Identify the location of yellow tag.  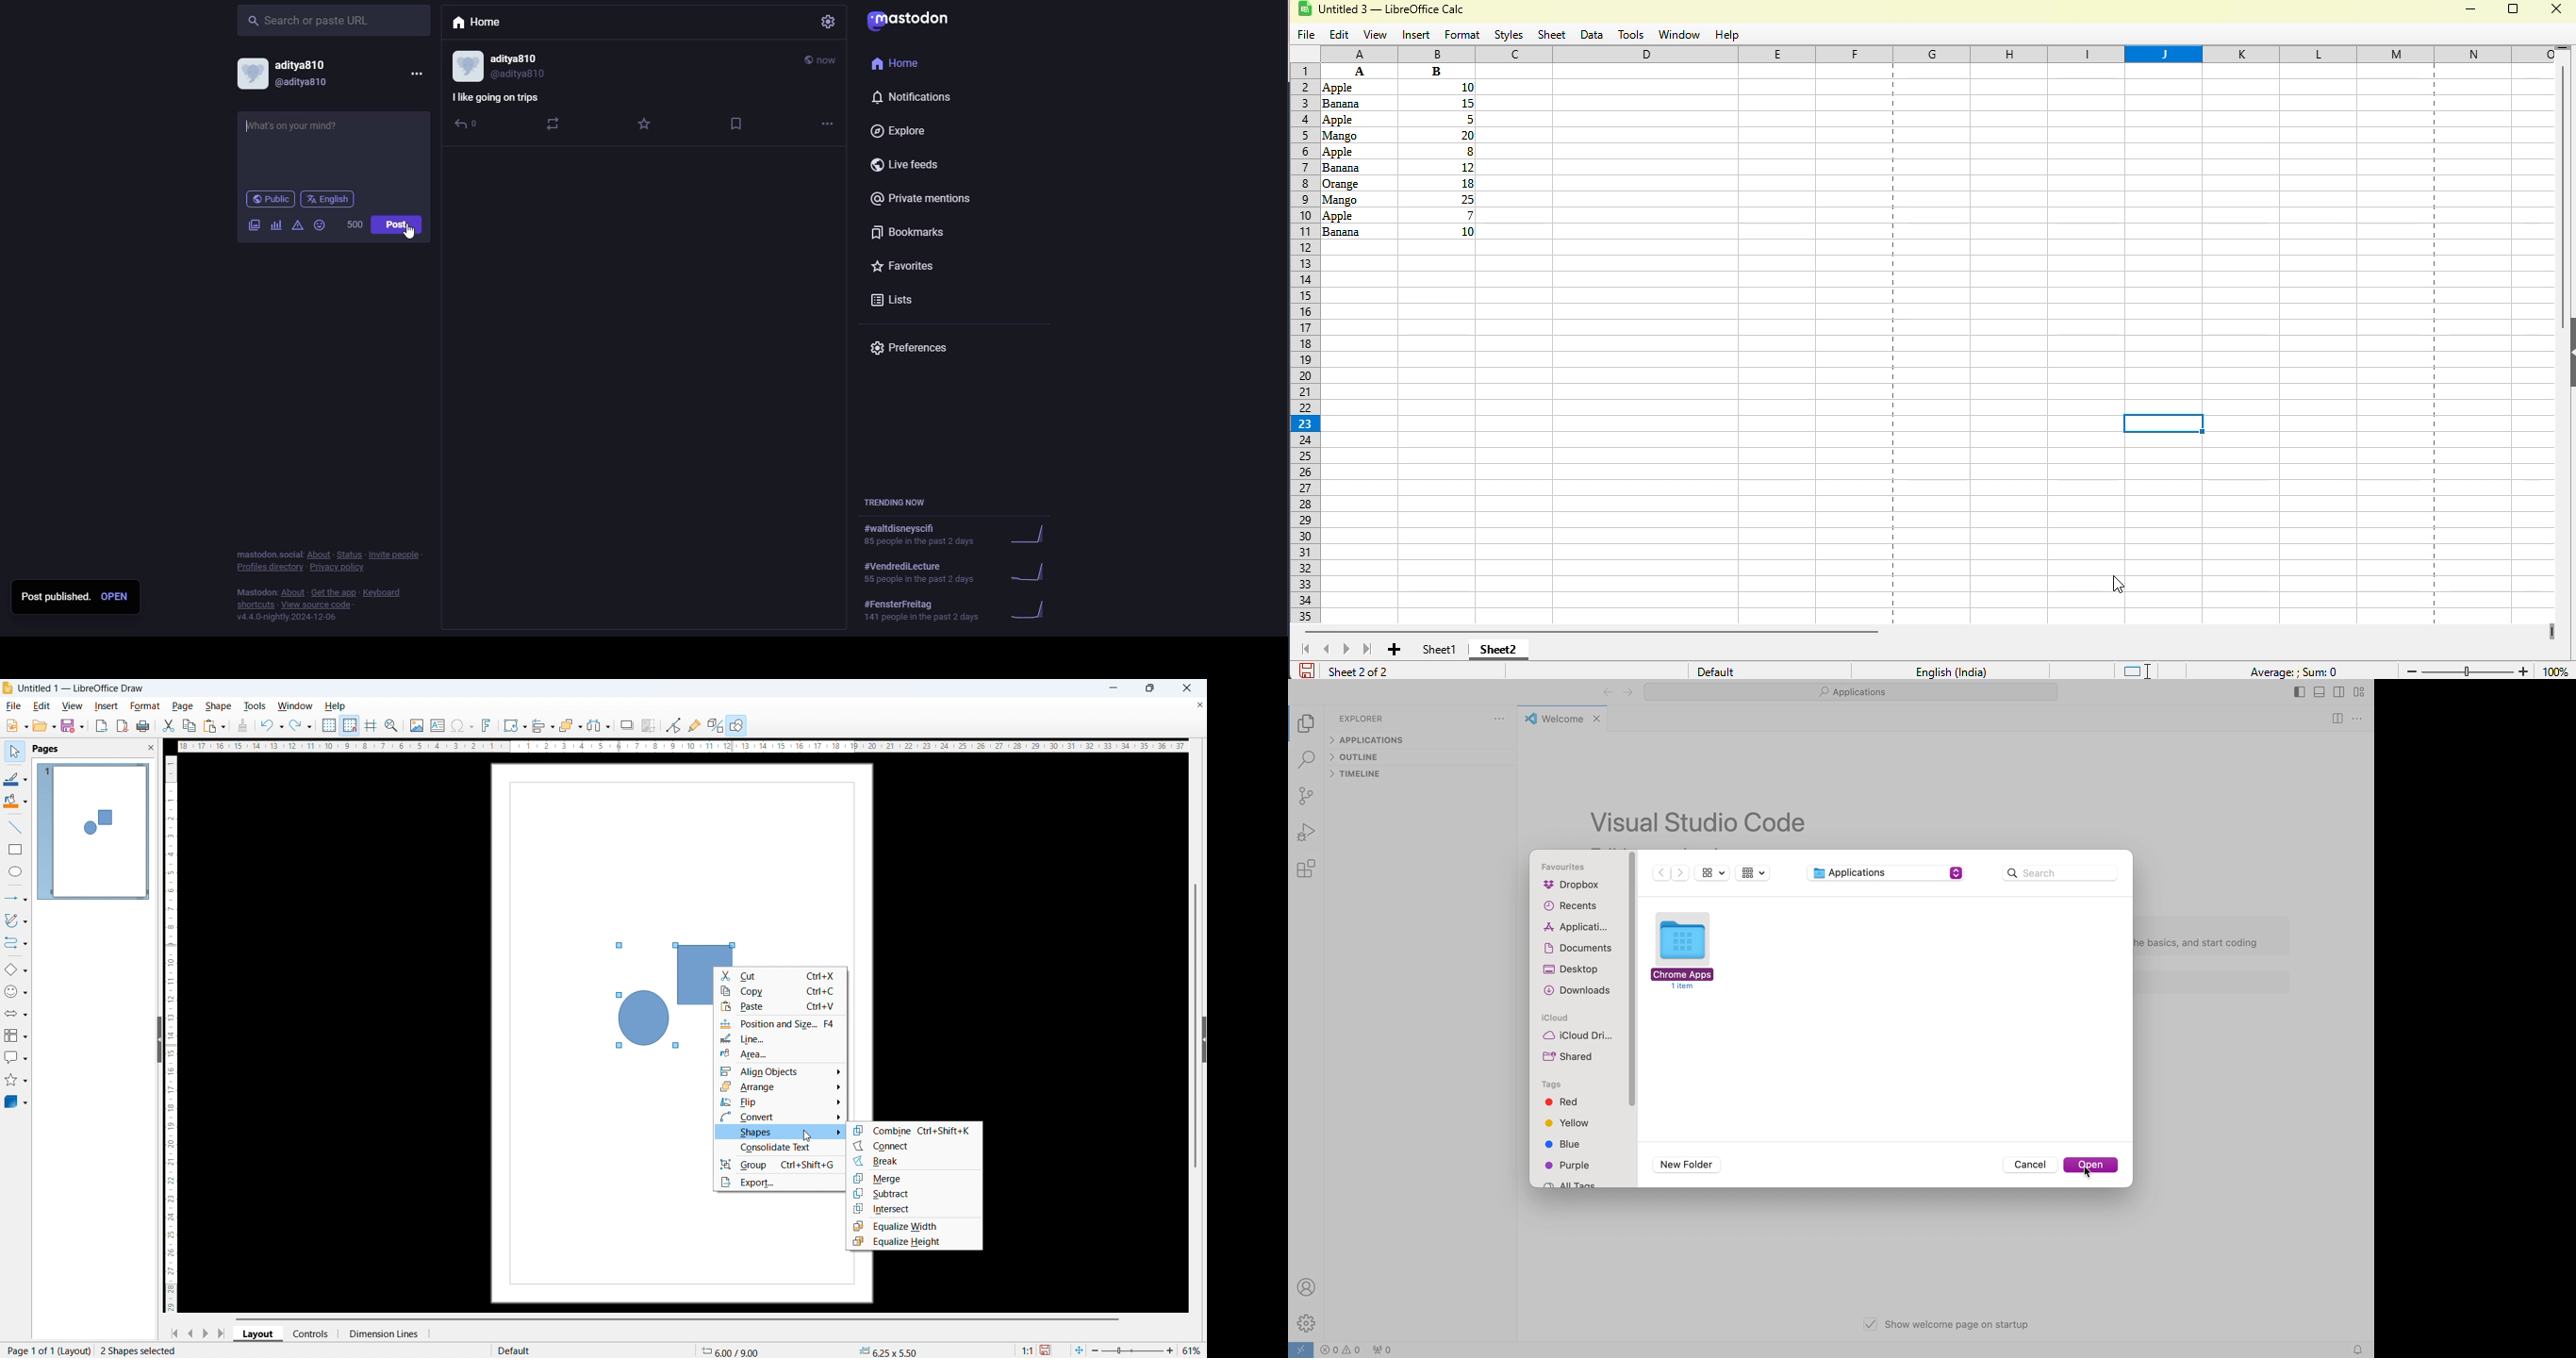
(1567, 1122).